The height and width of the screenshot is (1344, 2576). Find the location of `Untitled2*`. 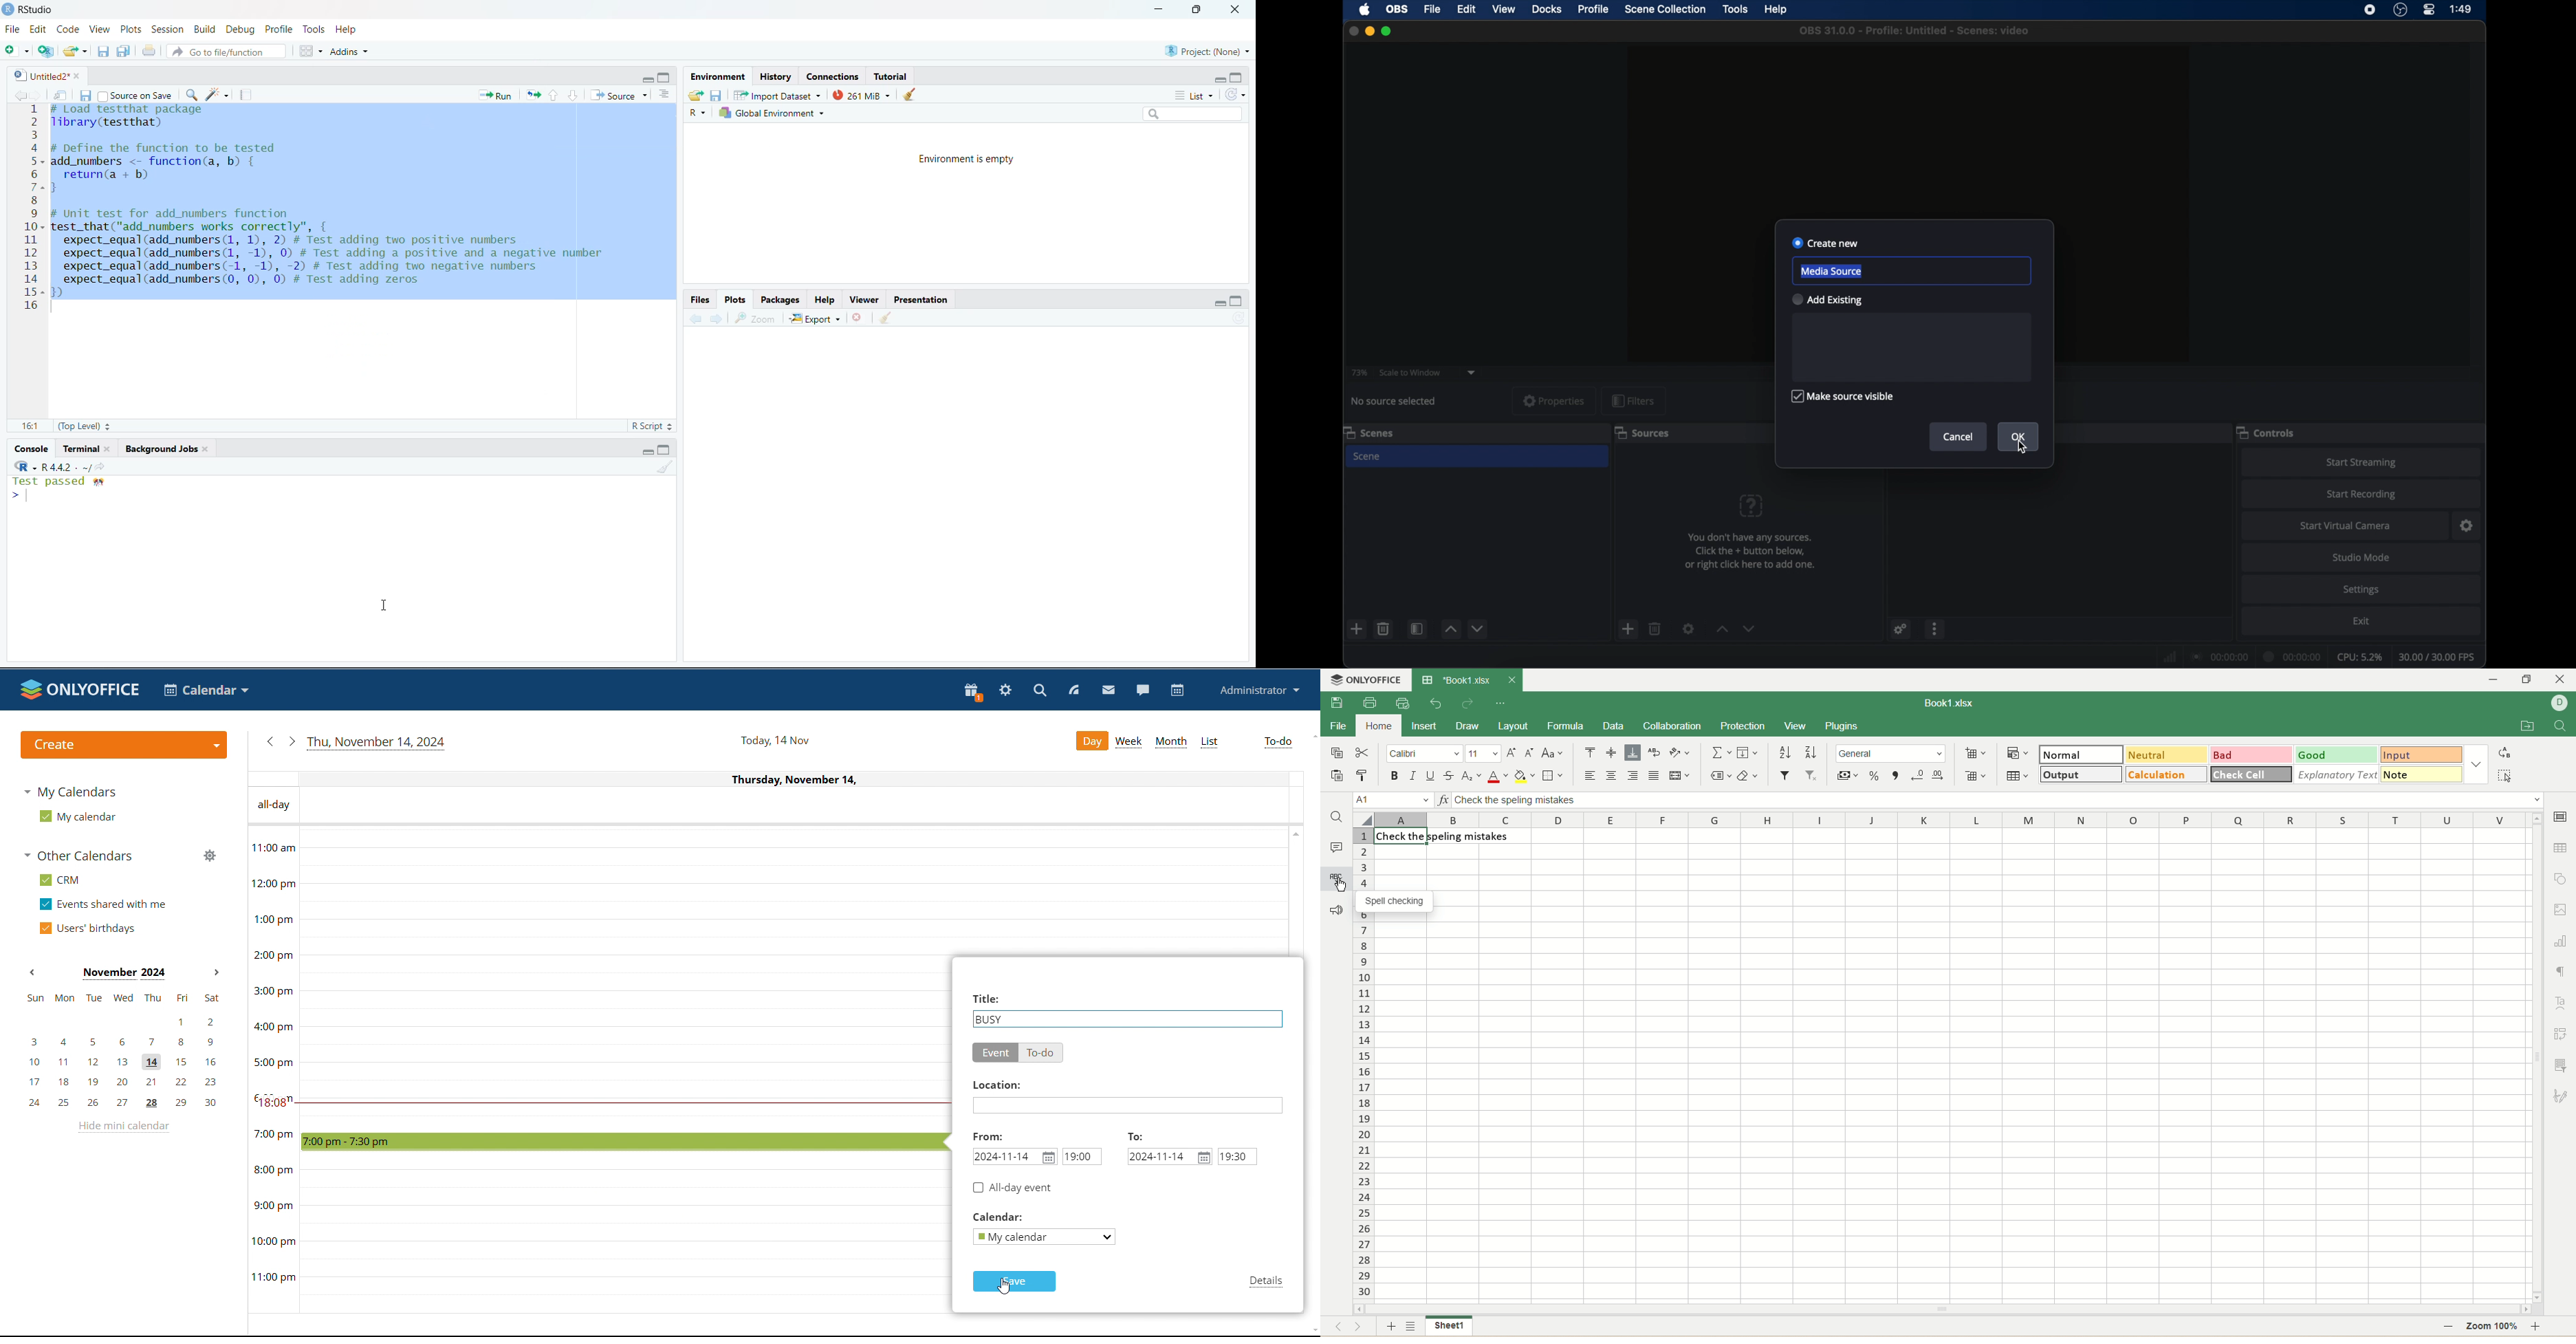

Untitled2* is located at coordinates (40, 74).